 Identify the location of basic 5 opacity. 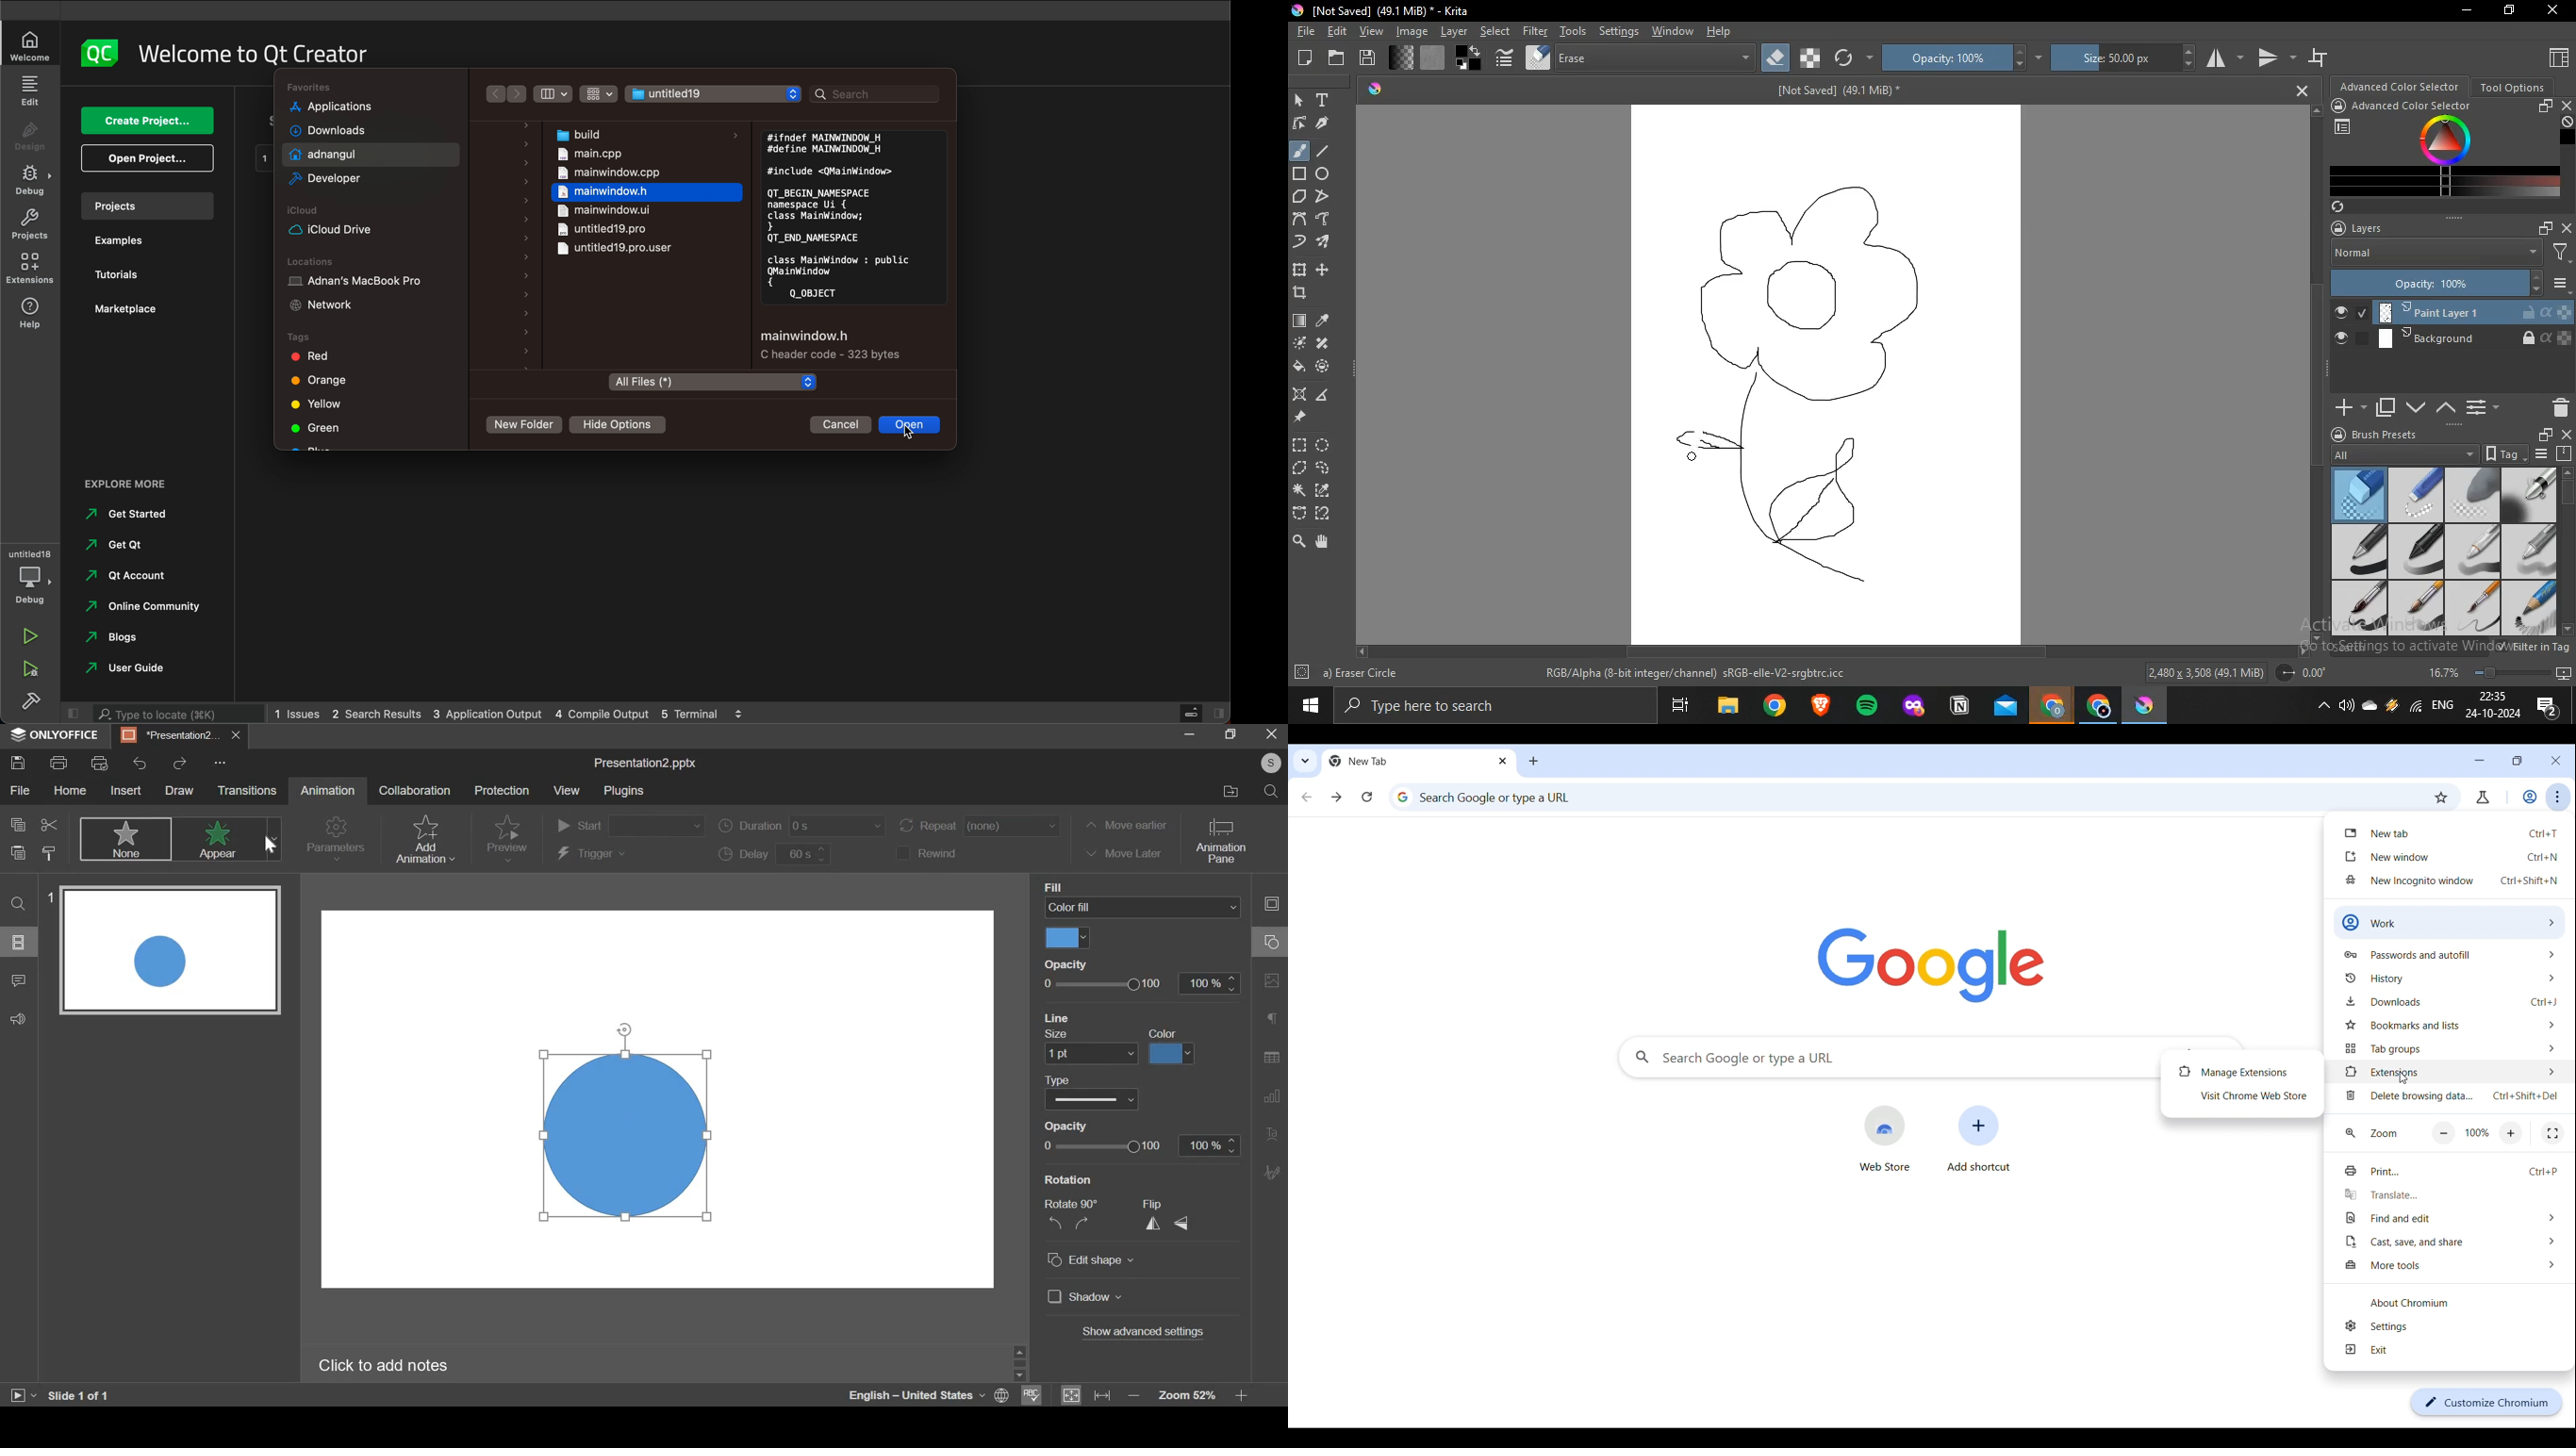
(2414, 609).